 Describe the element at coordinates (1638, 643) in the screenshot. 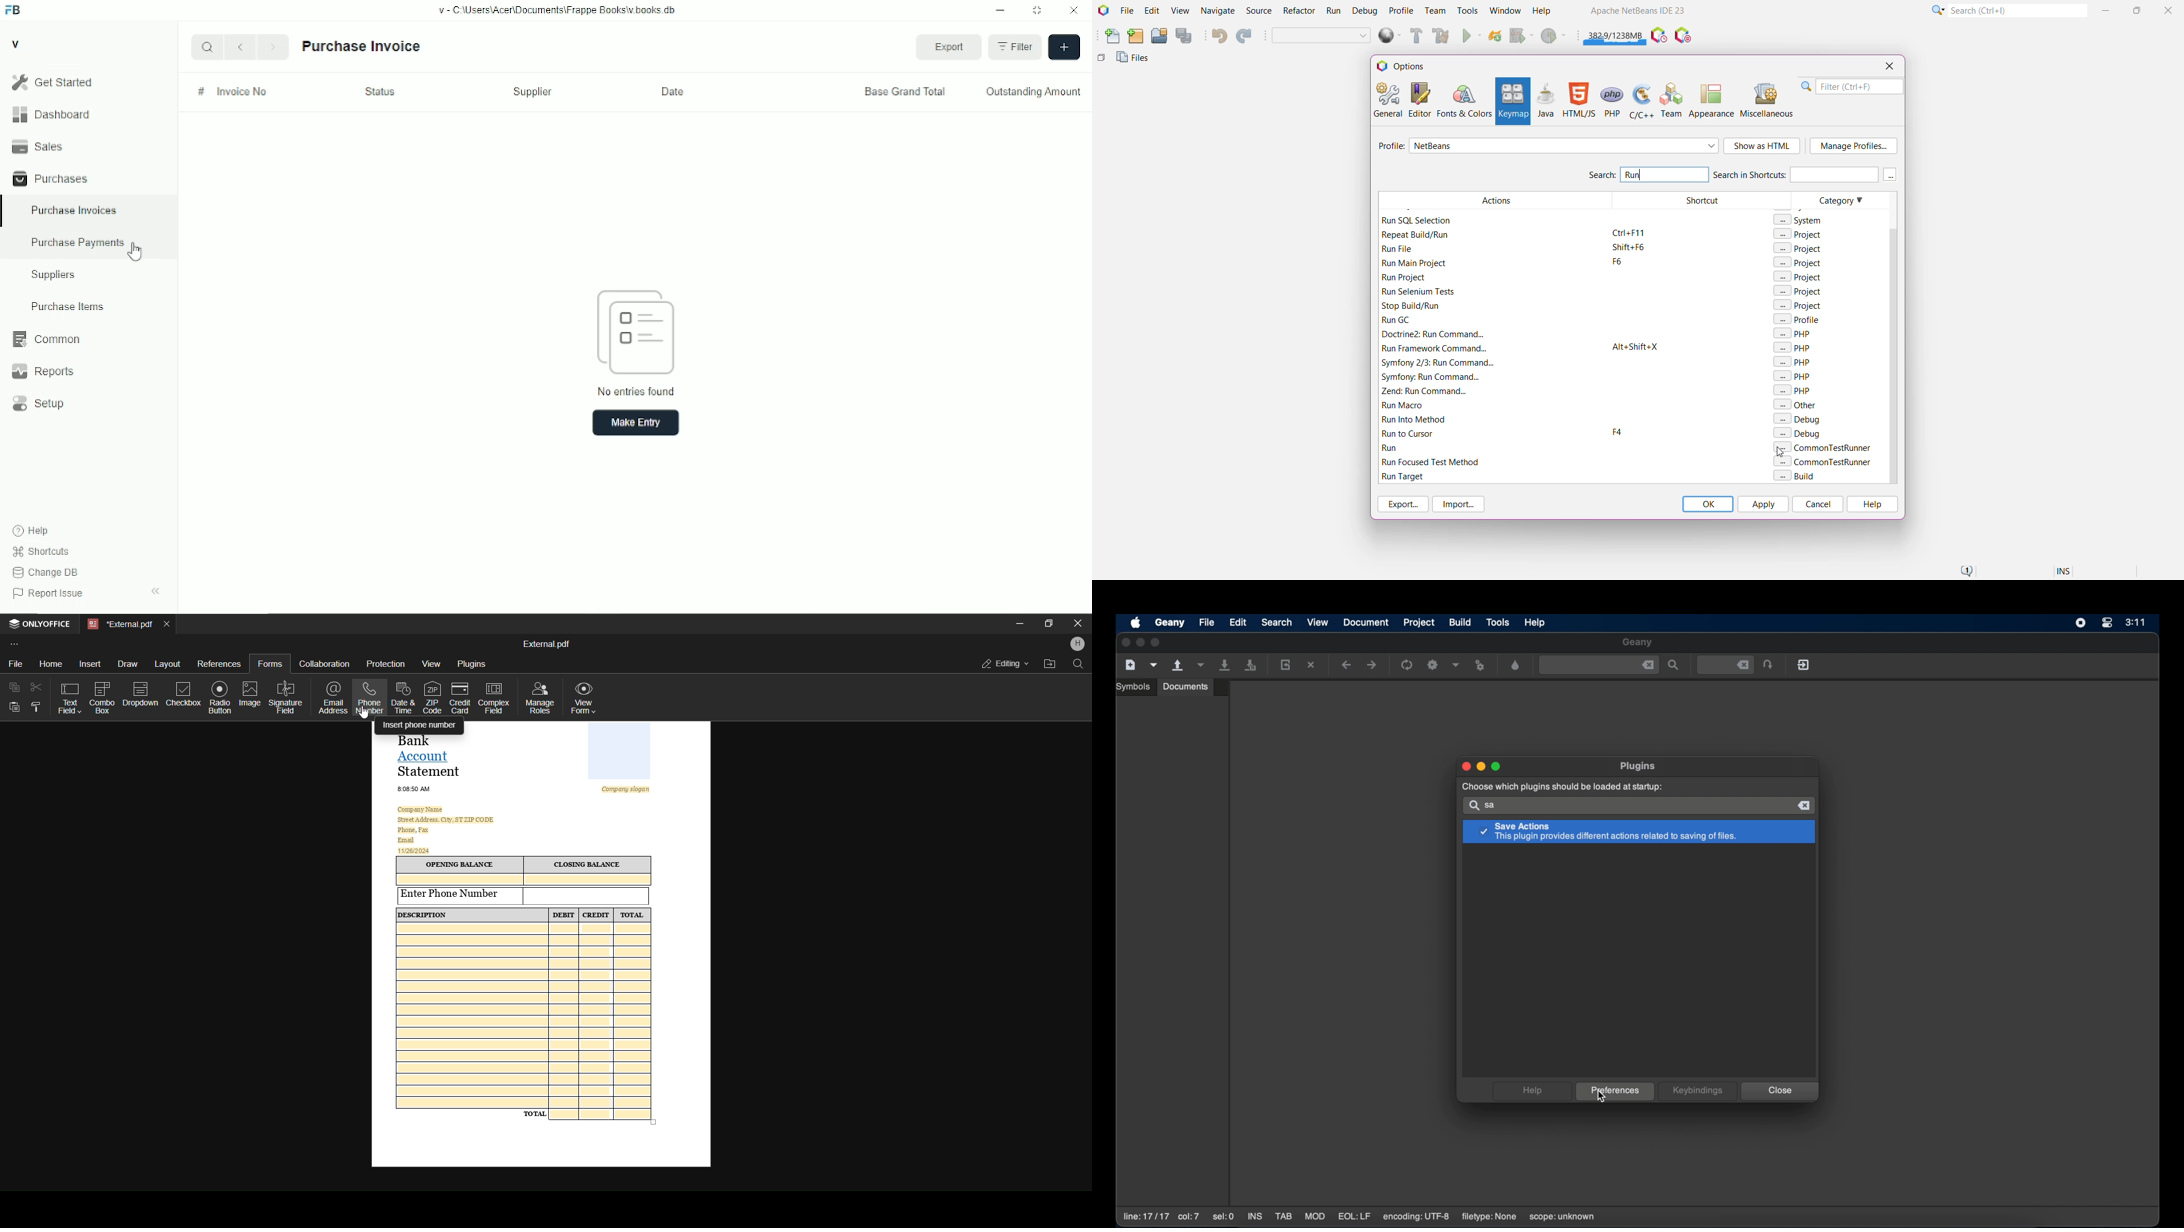

I see `geany` at that location.